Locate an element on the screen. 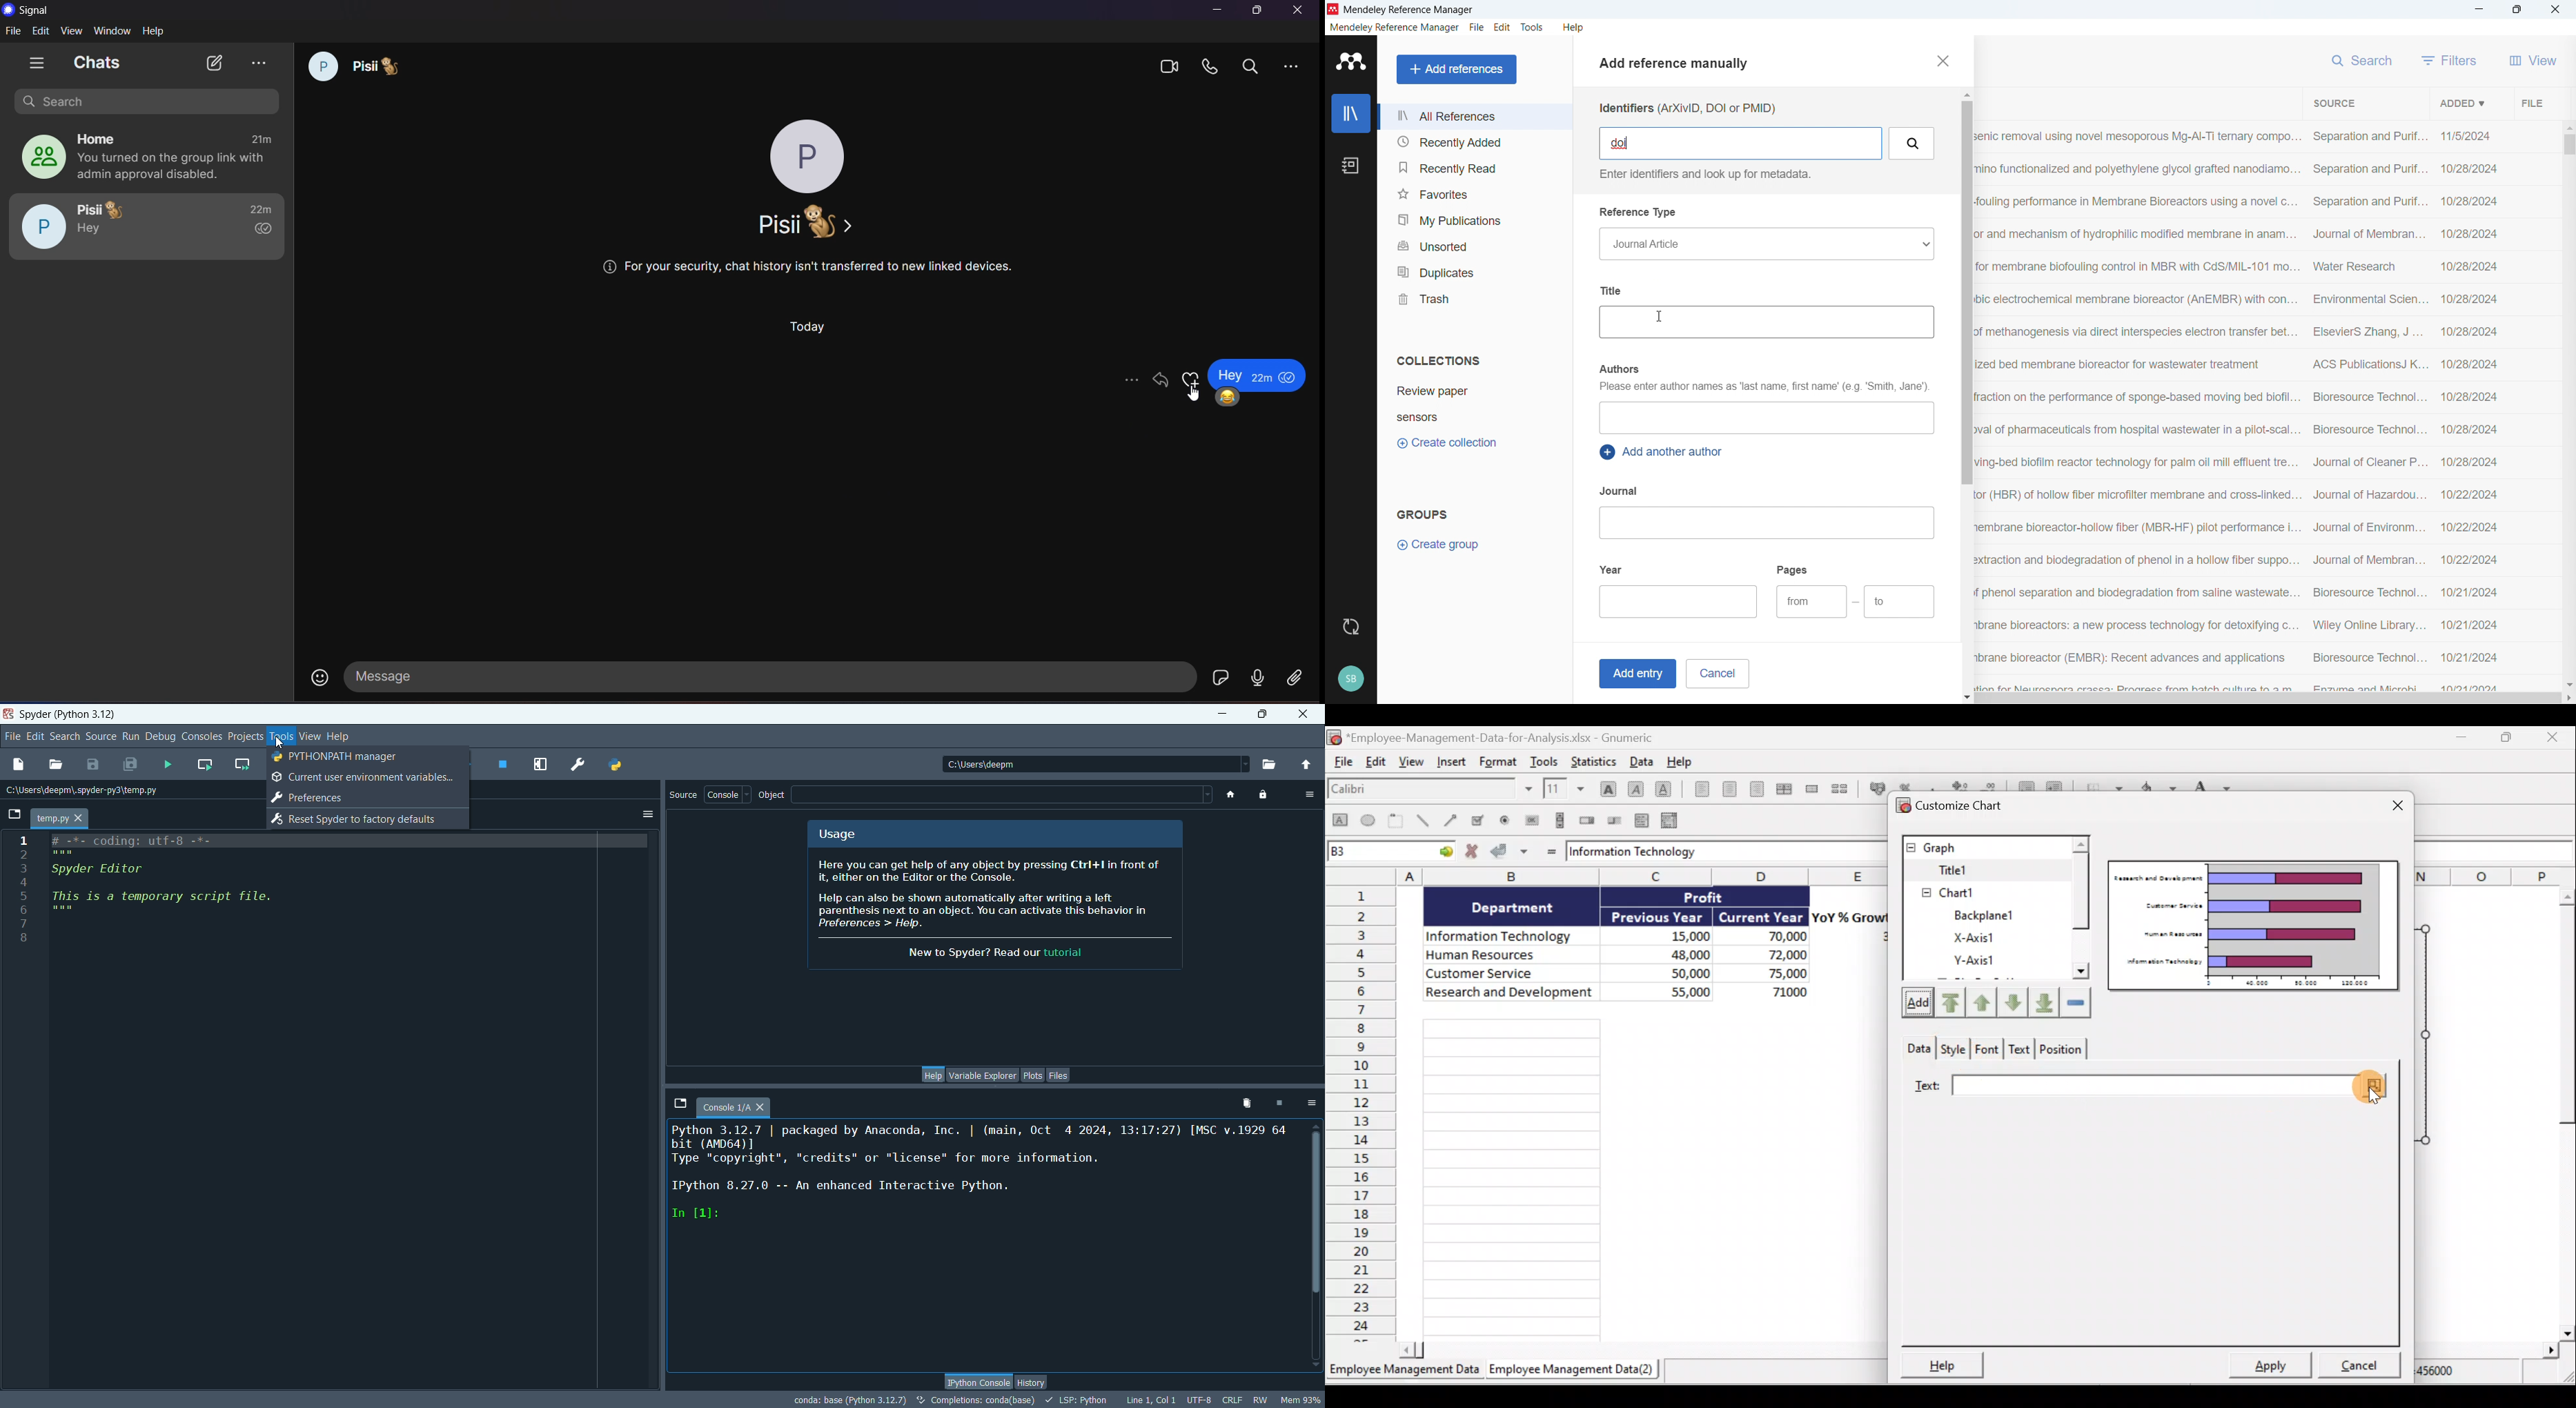 This screenshot has width=2576, height=1428. interrupt kernel is located at coordinates (1277, 1102).